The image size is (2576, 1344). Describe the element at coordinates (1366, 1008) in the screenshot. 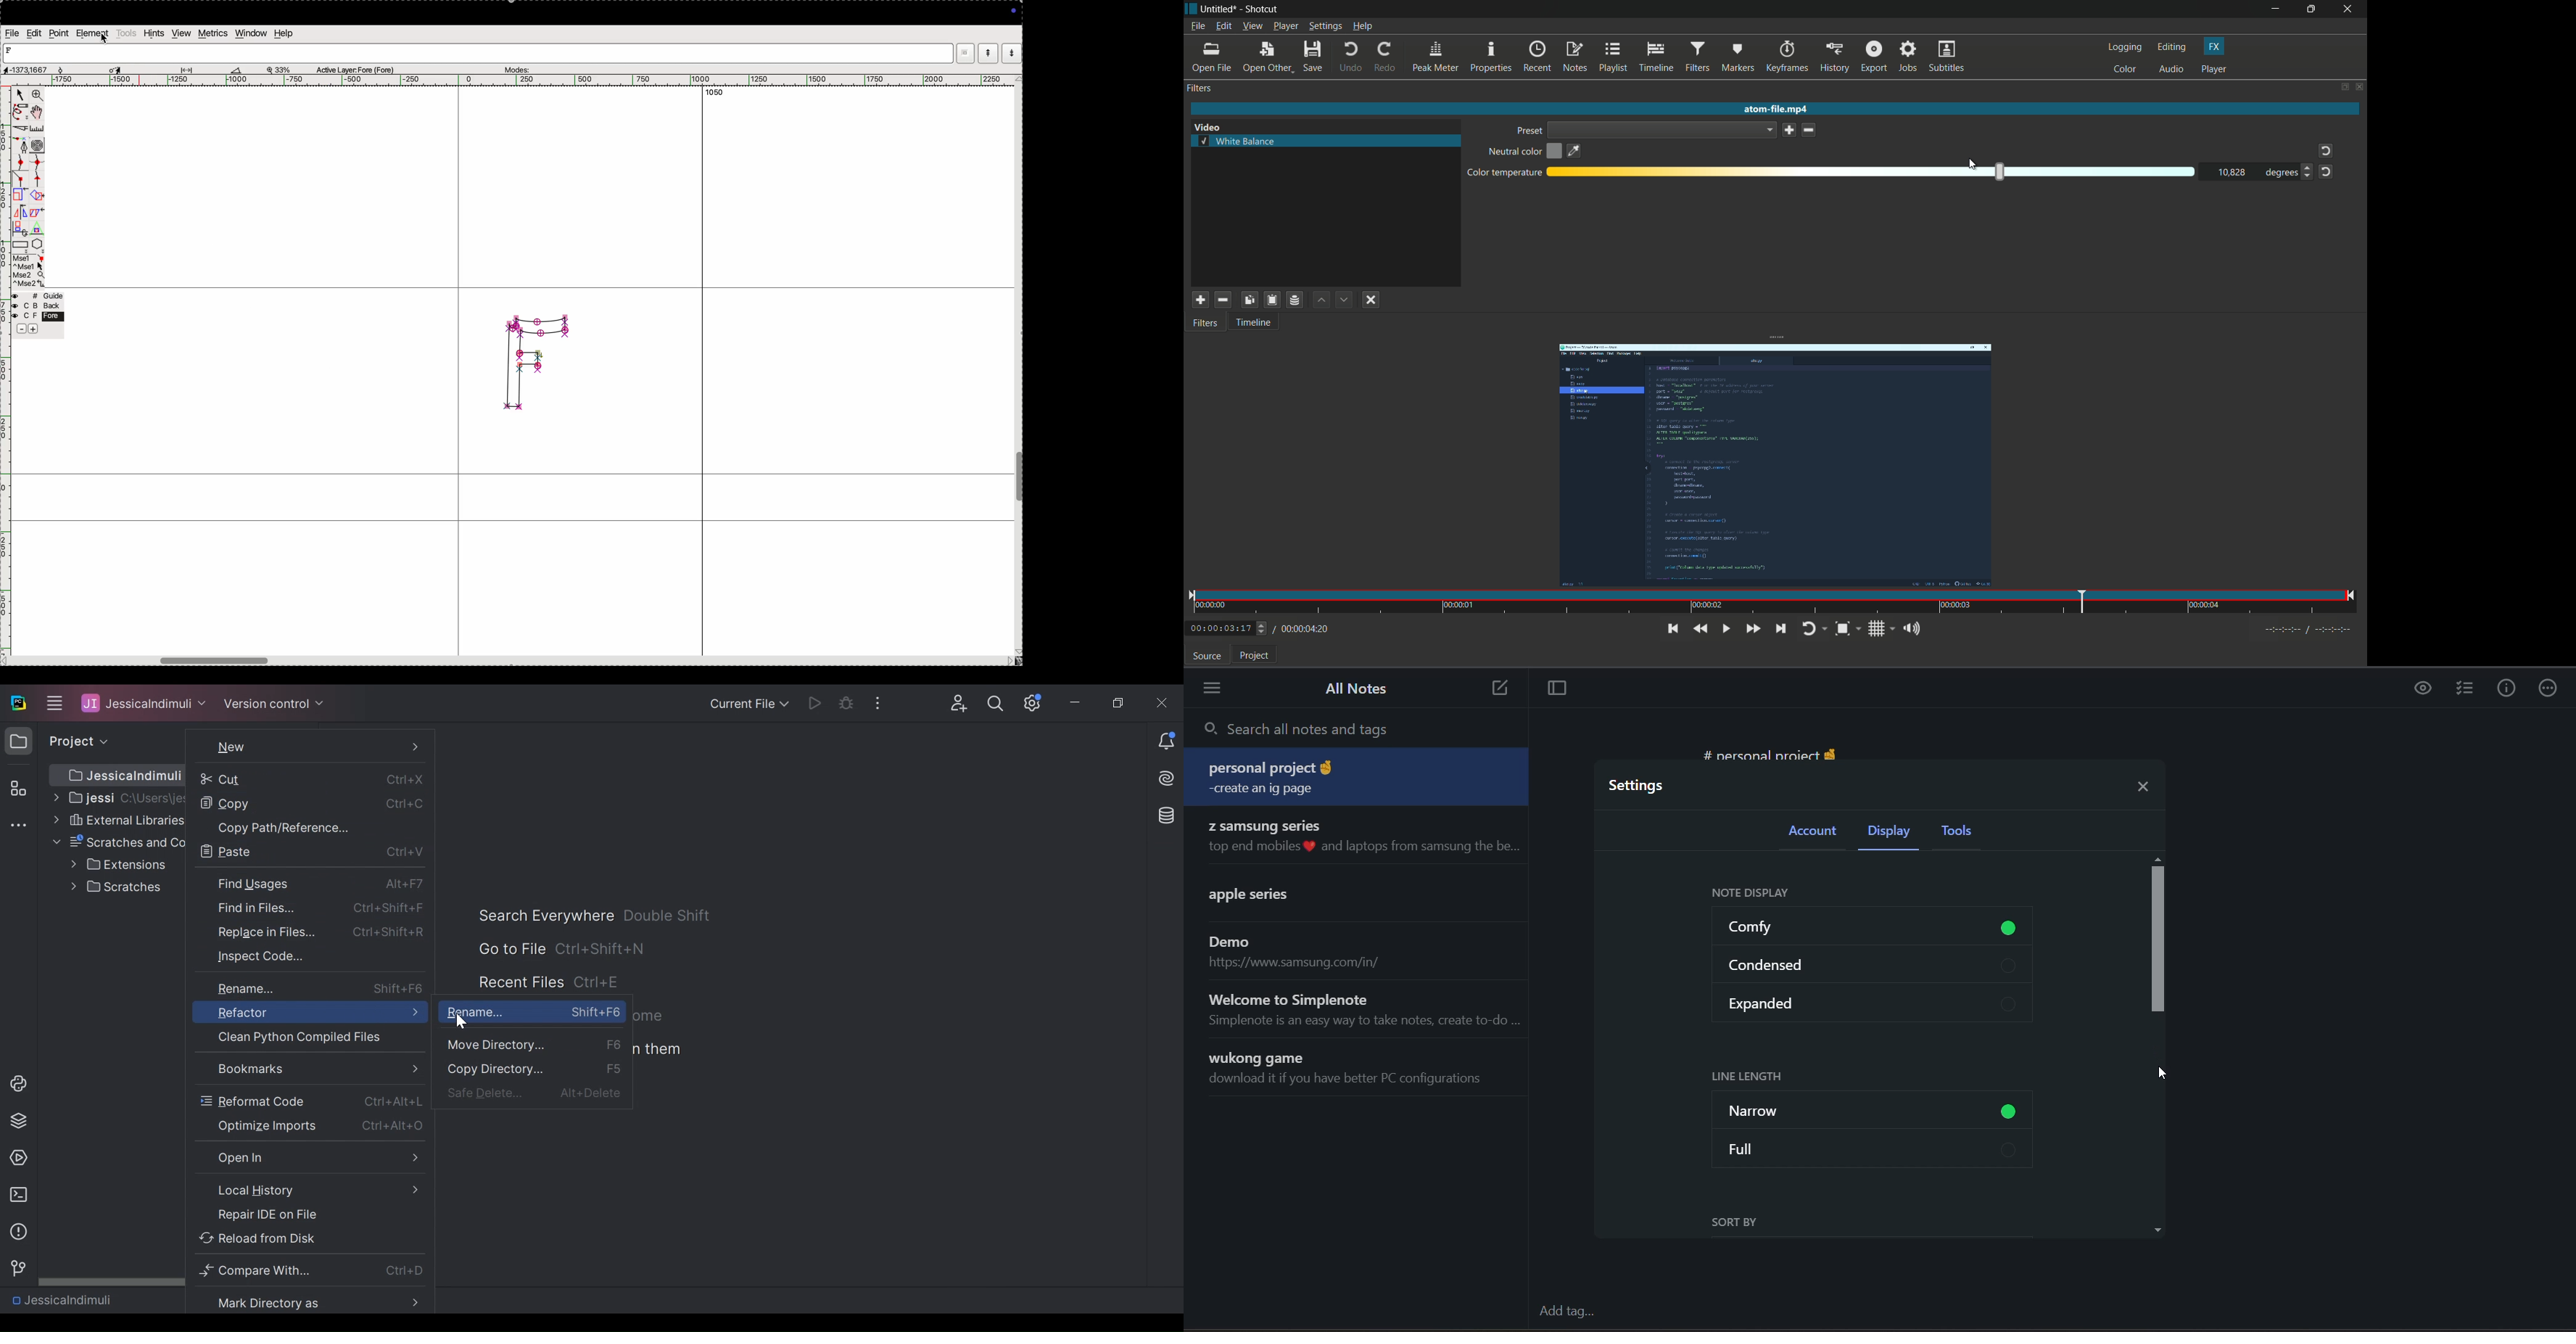

I see `note title and preview` at that location.